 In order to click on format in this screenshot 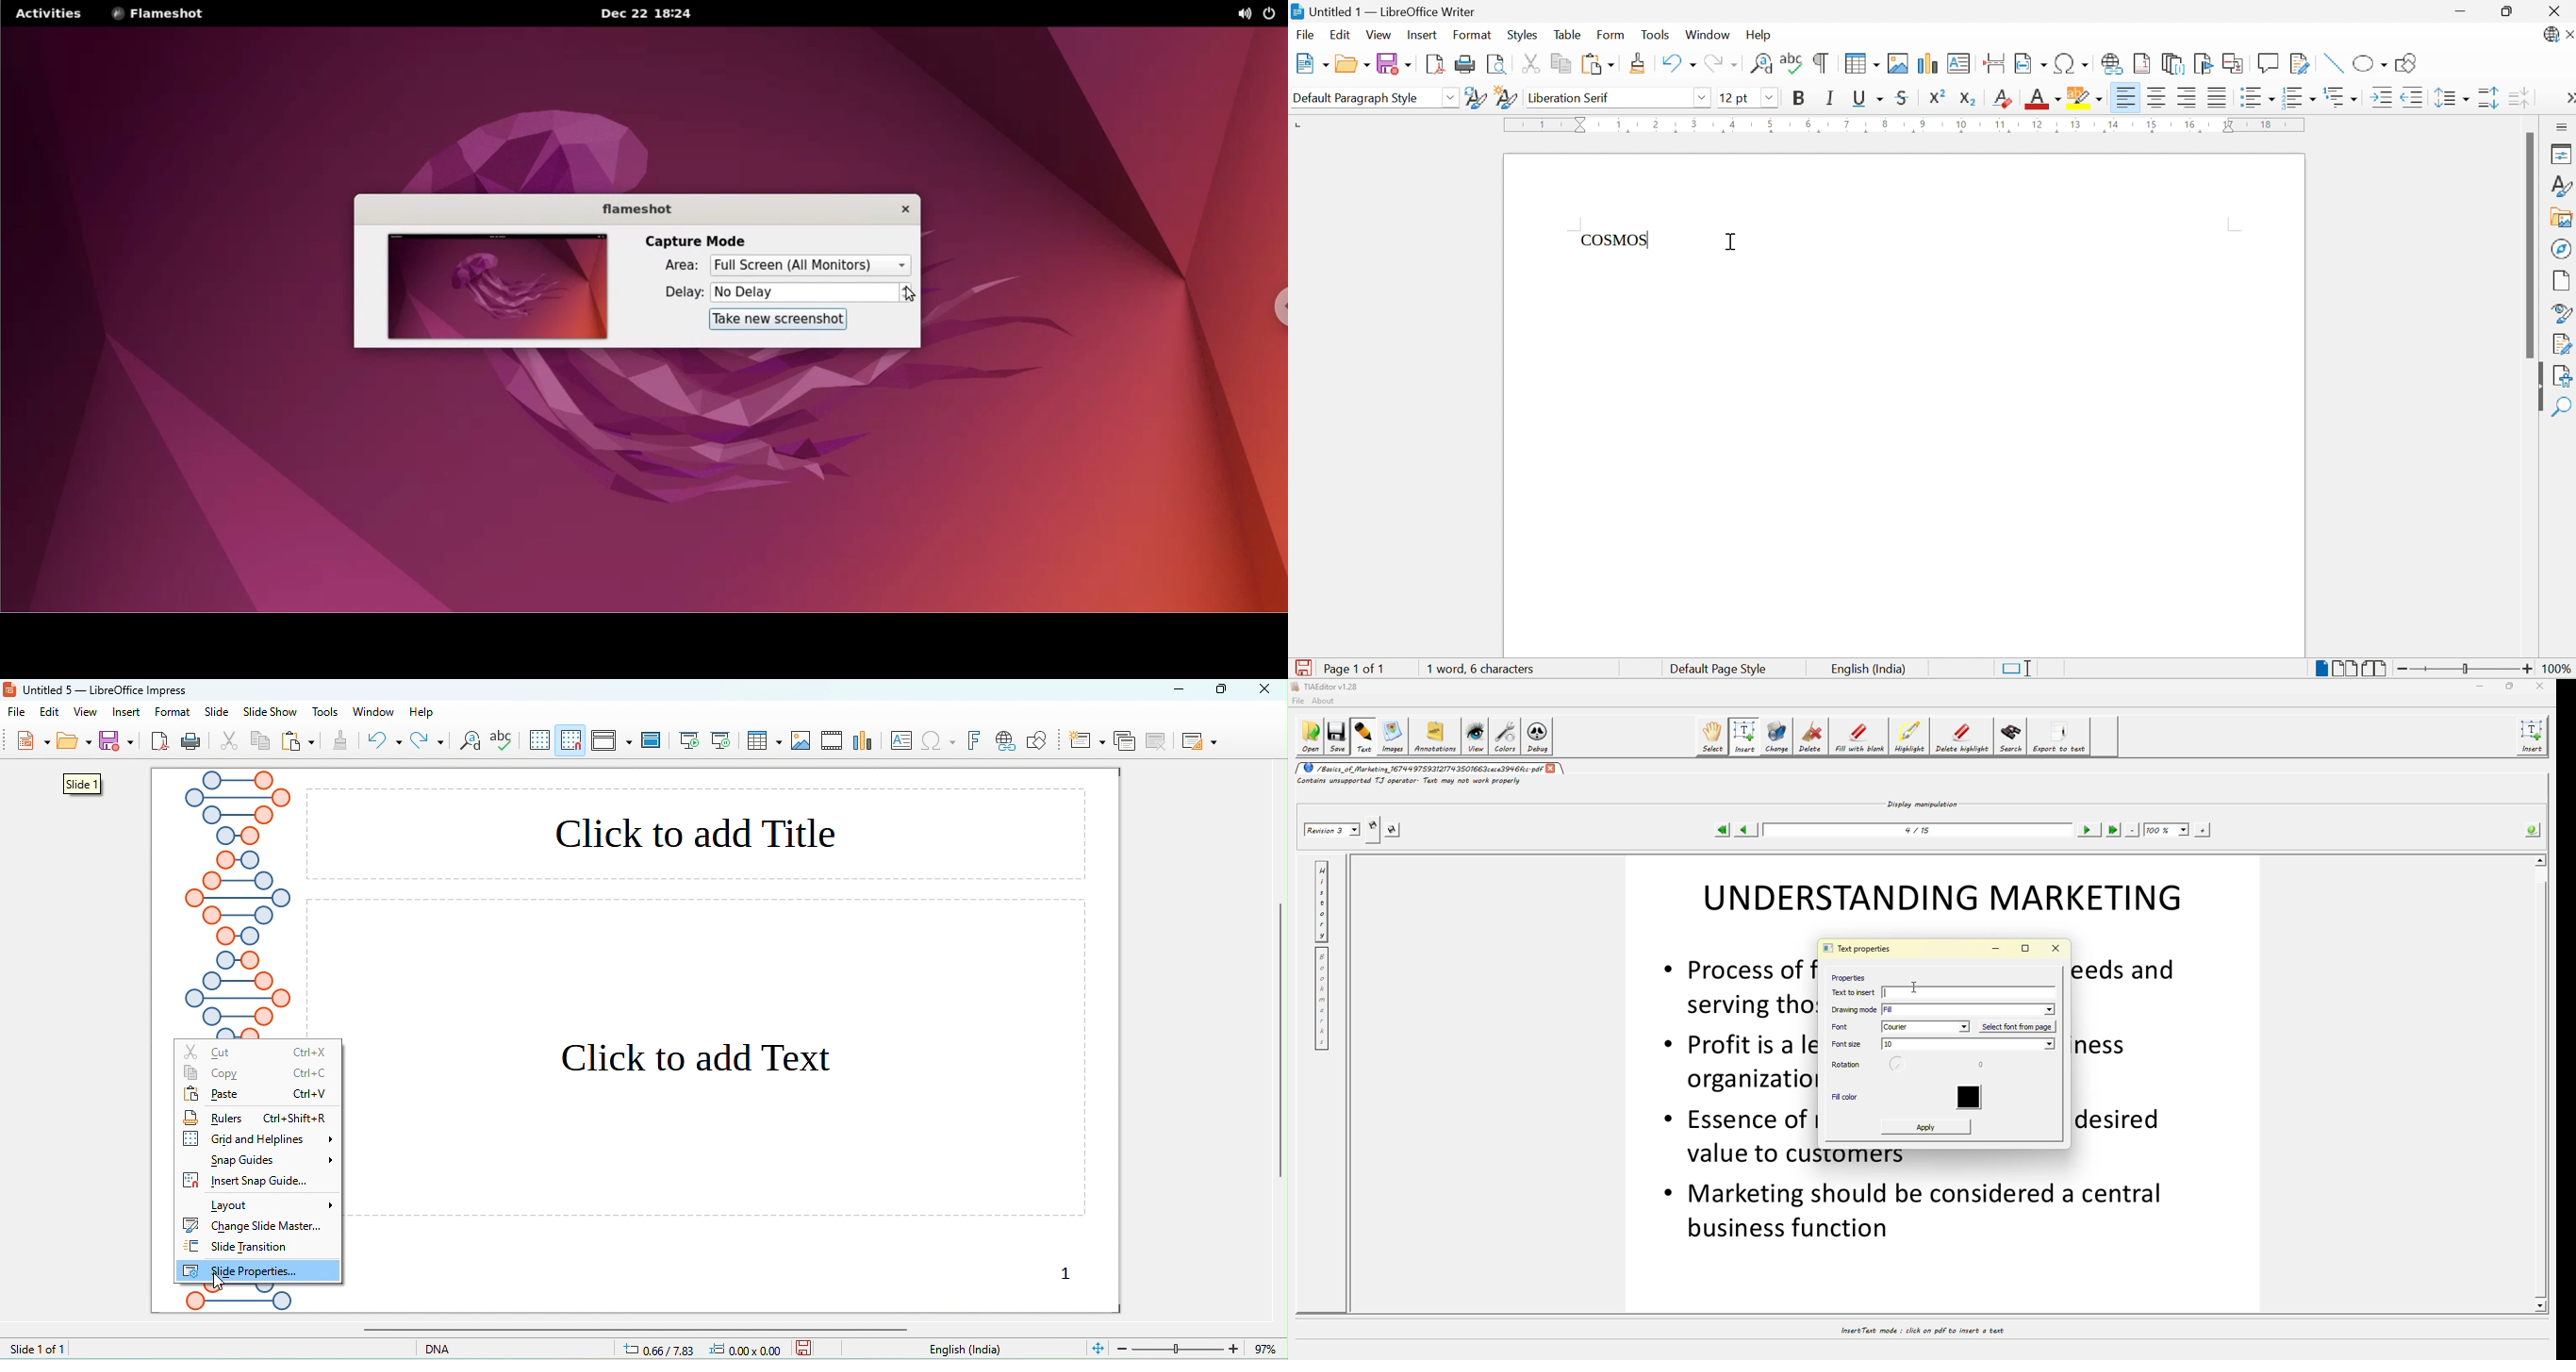, I will do `click(173, 712)`.